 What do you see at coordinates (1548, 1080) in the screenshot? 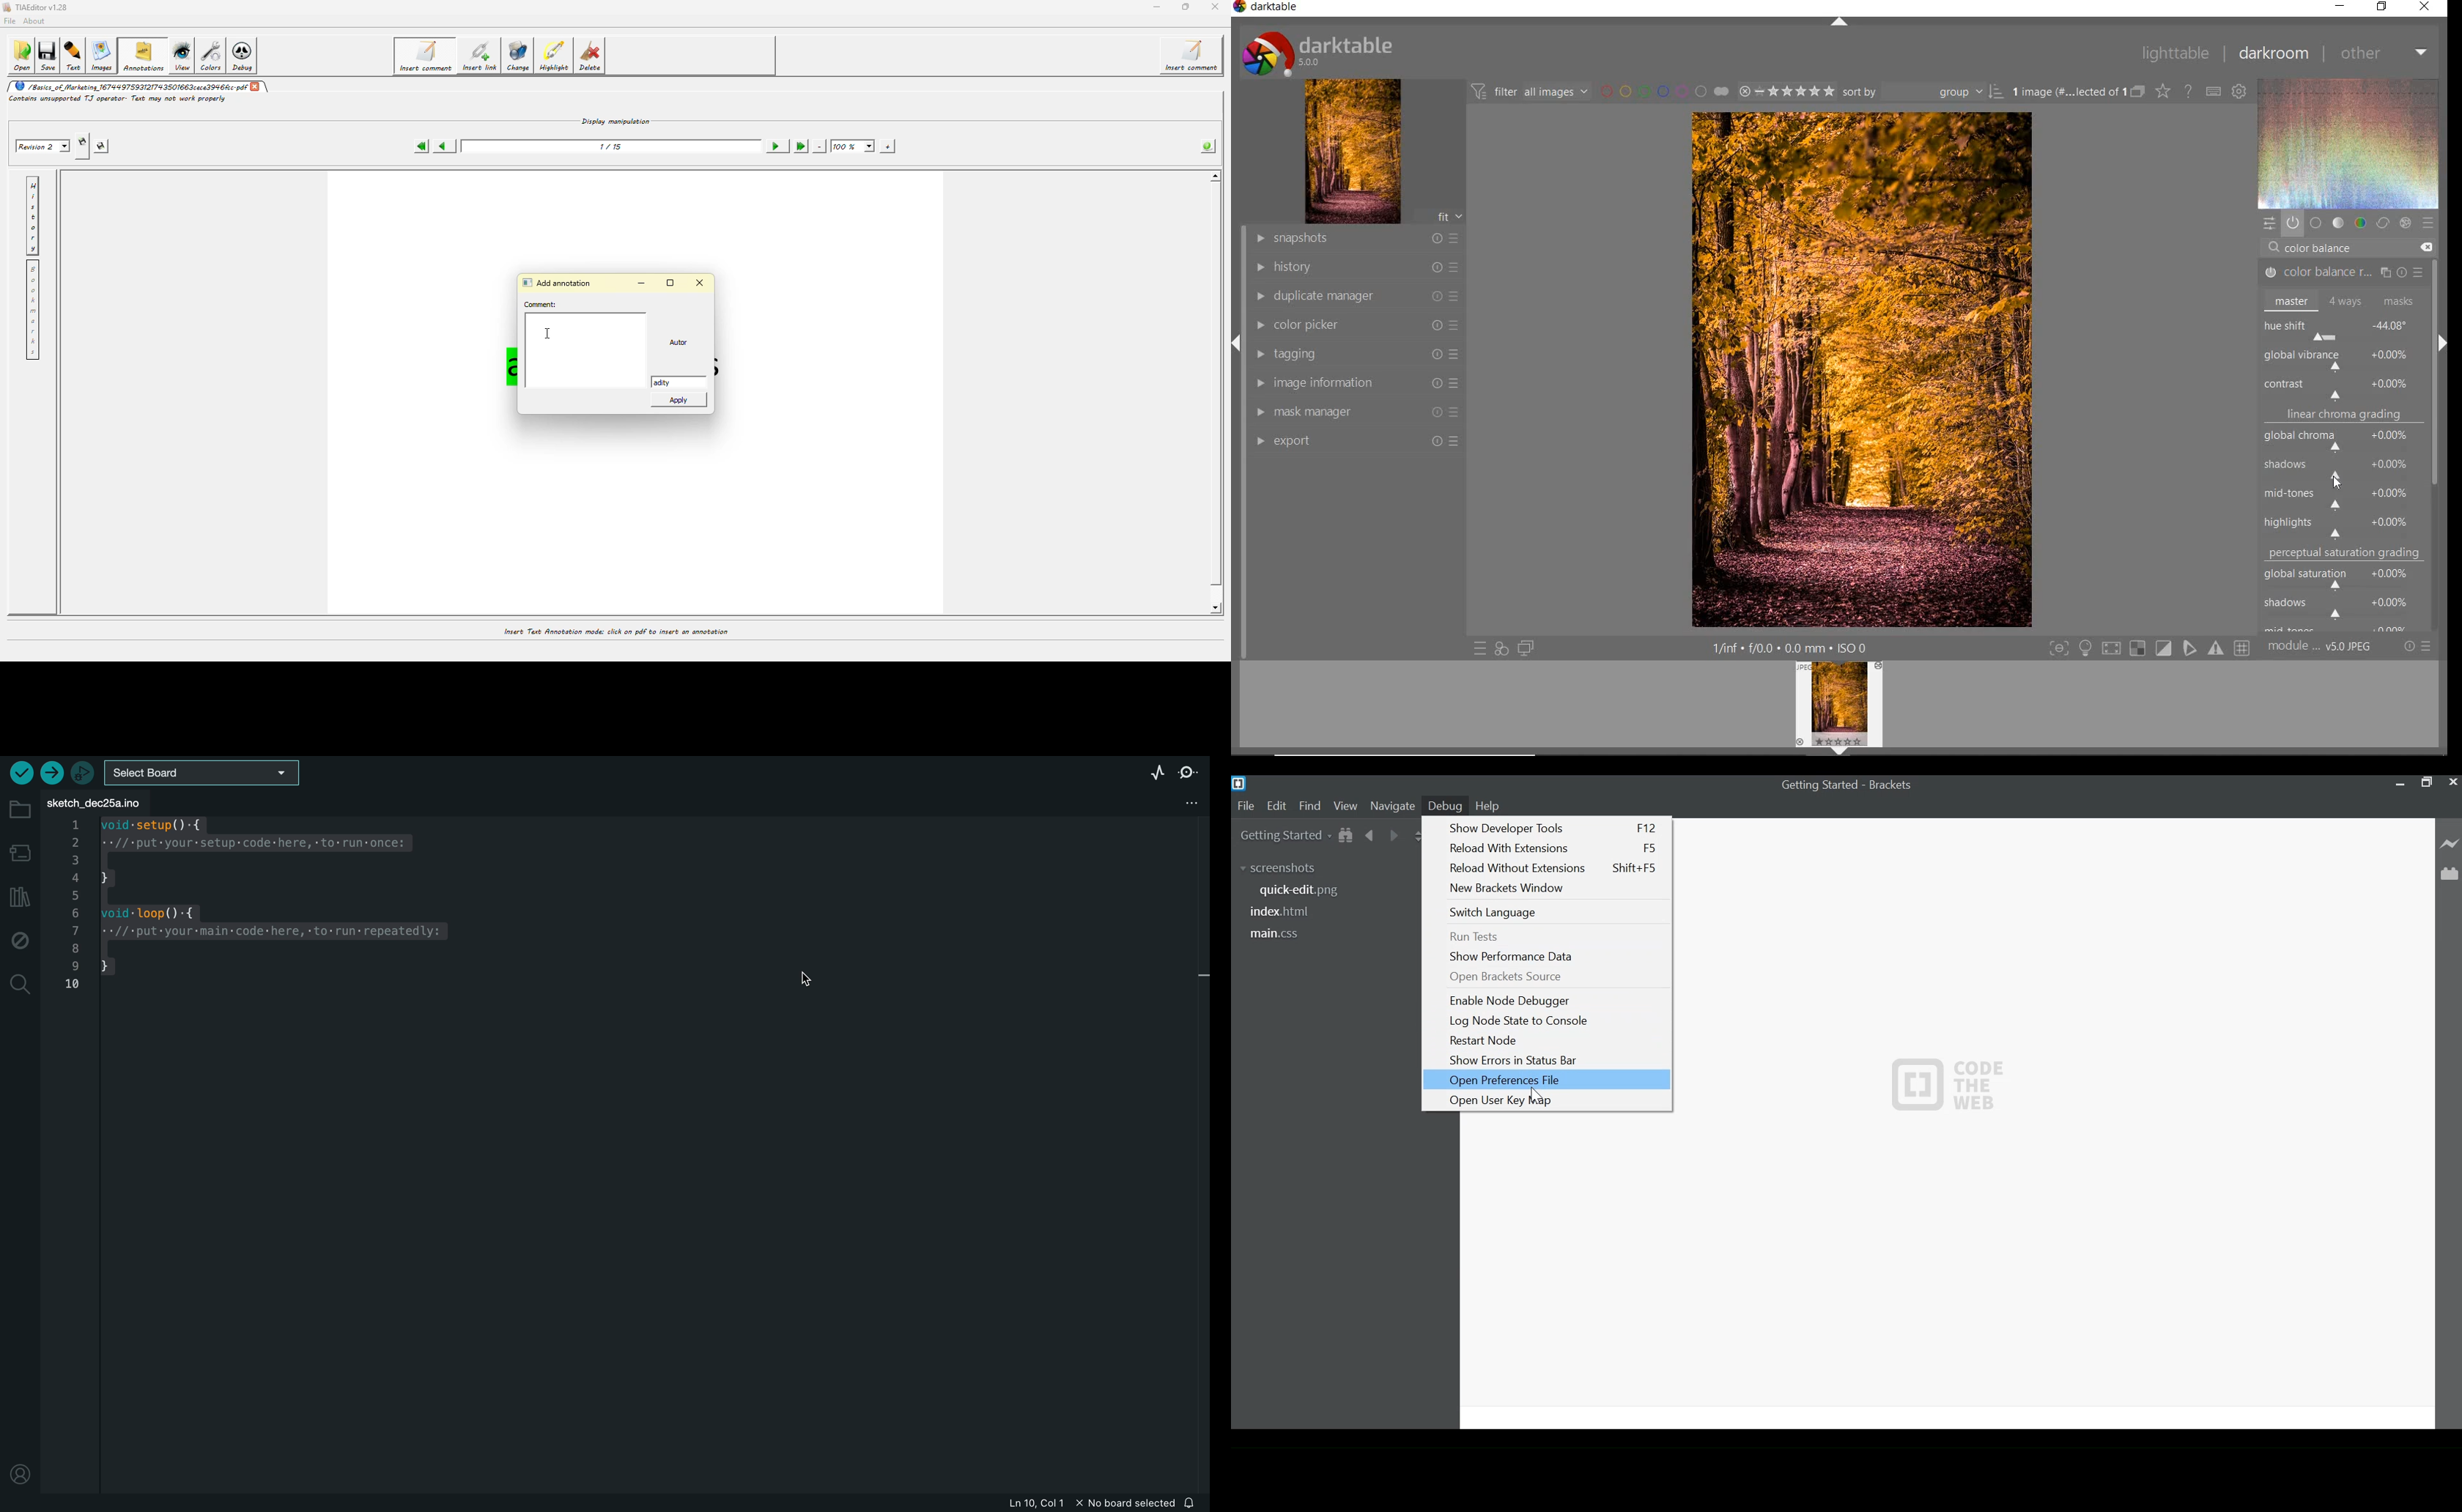
I see `Open Preference File` at bounding box center [1548, 1080].